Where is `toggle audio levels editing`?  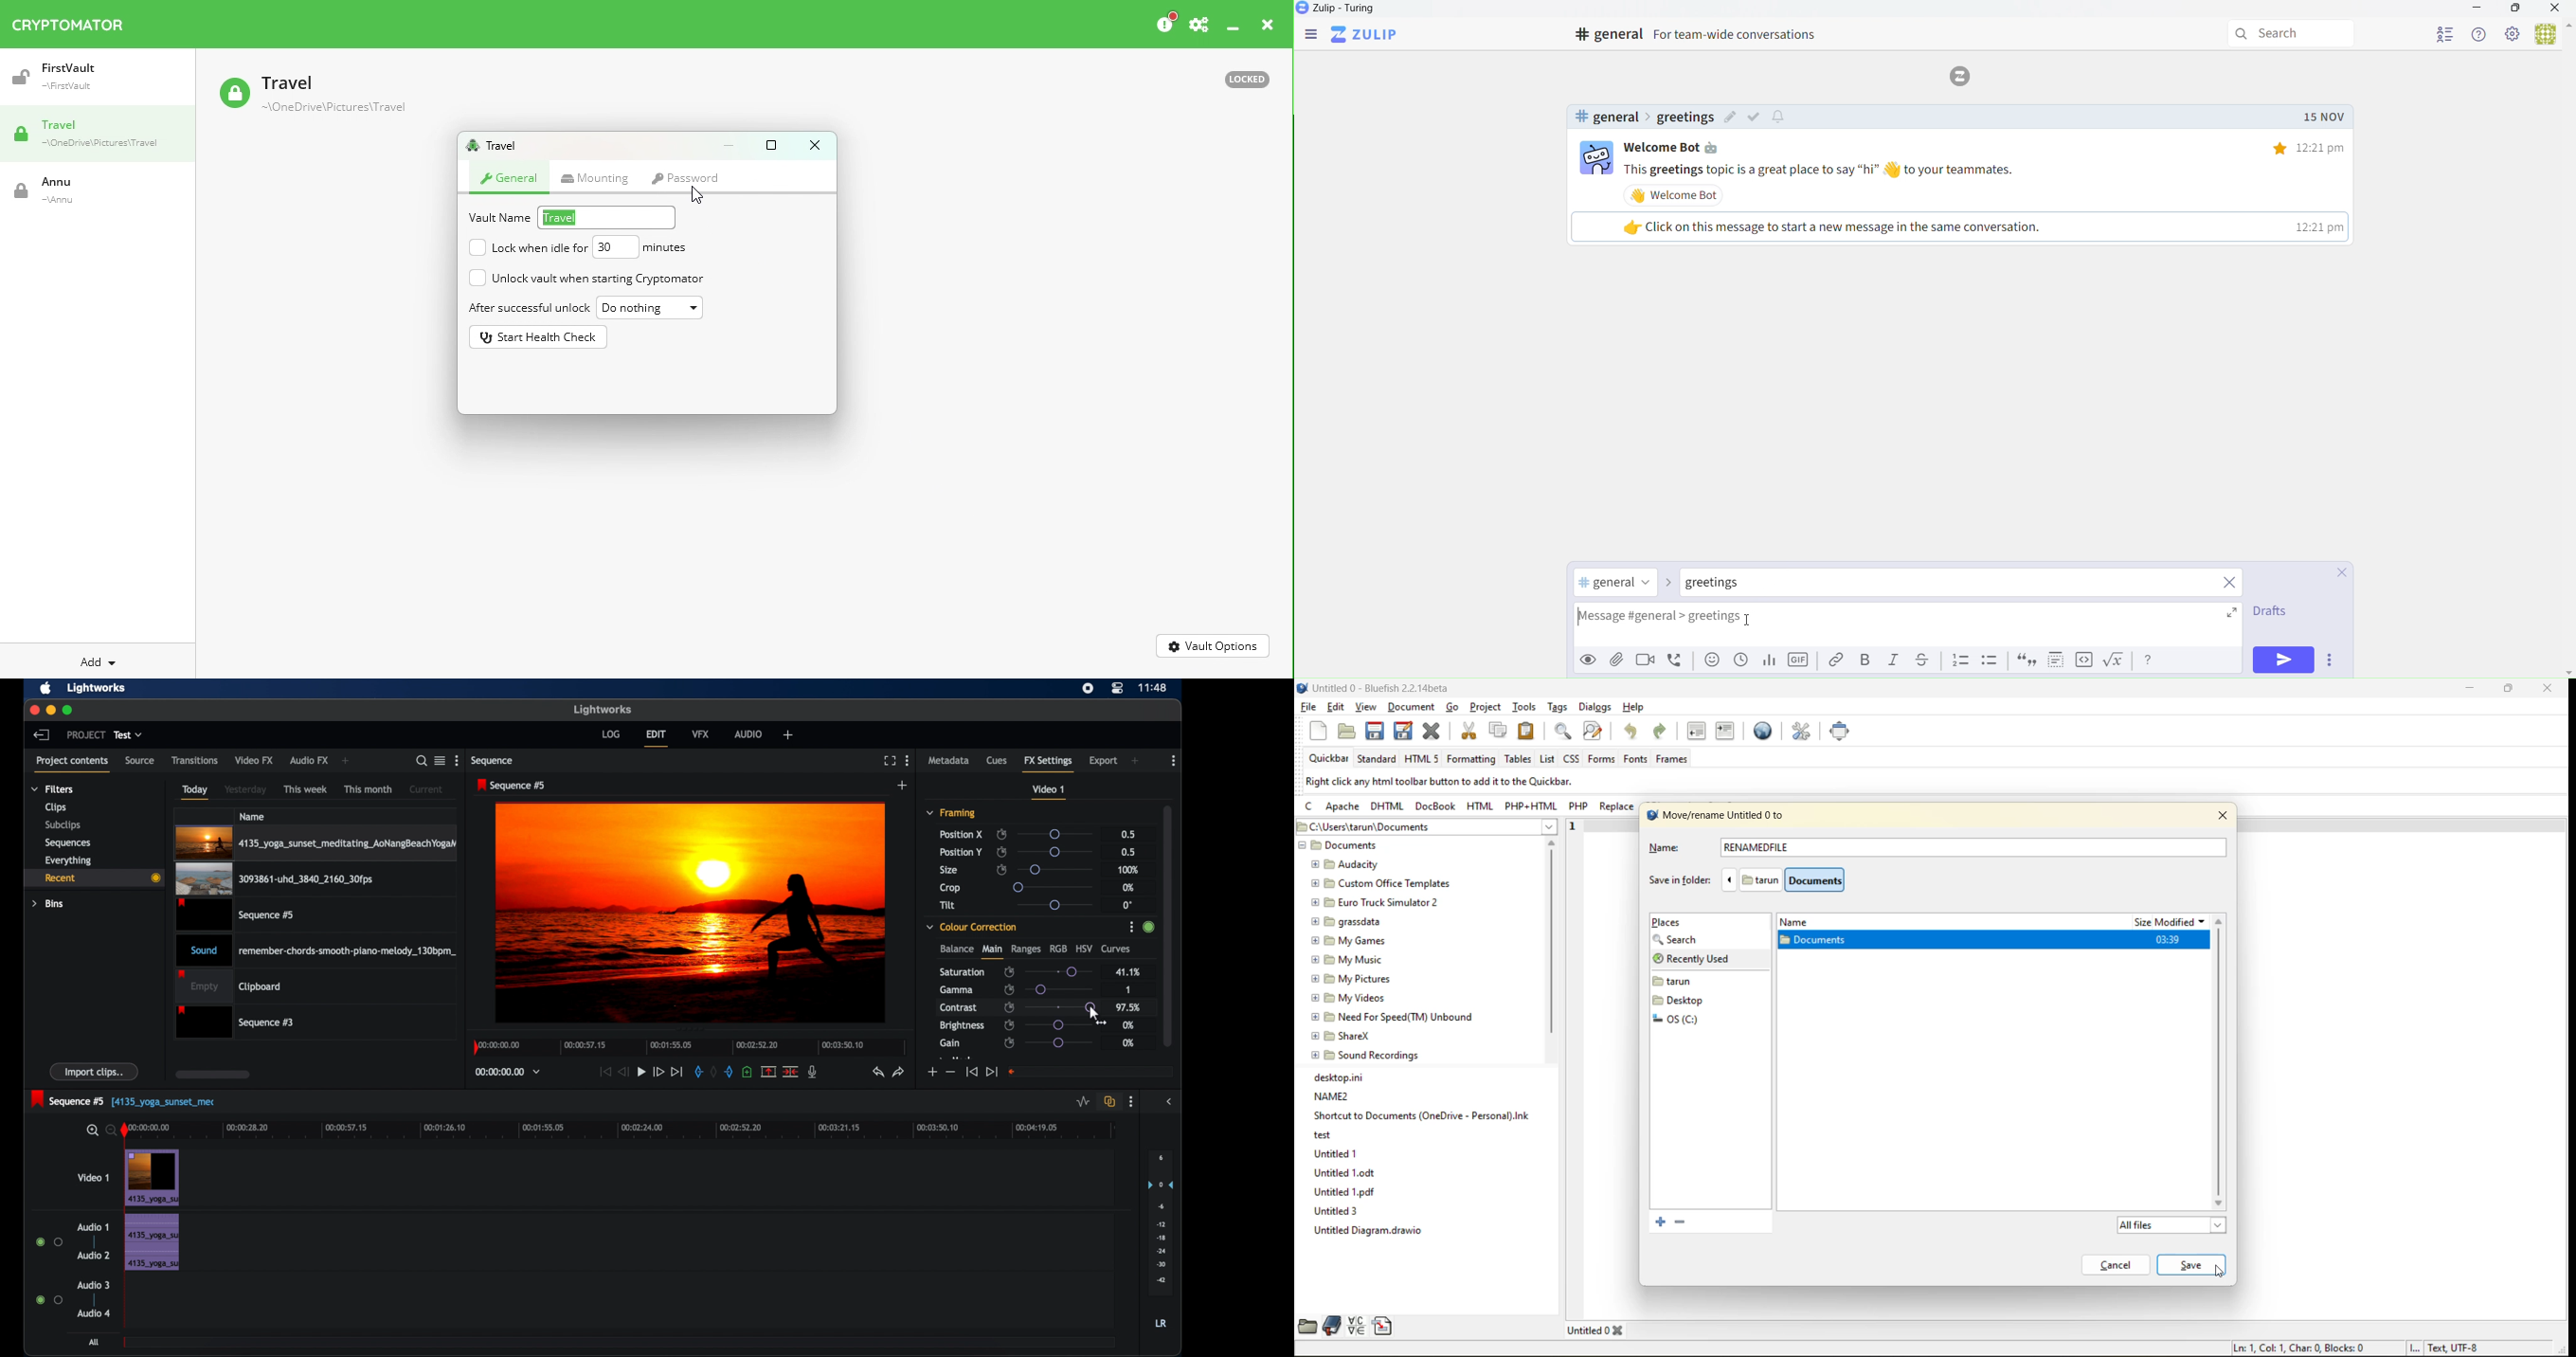 toggle audio levels editing is located at coordinates (1082, 1101).